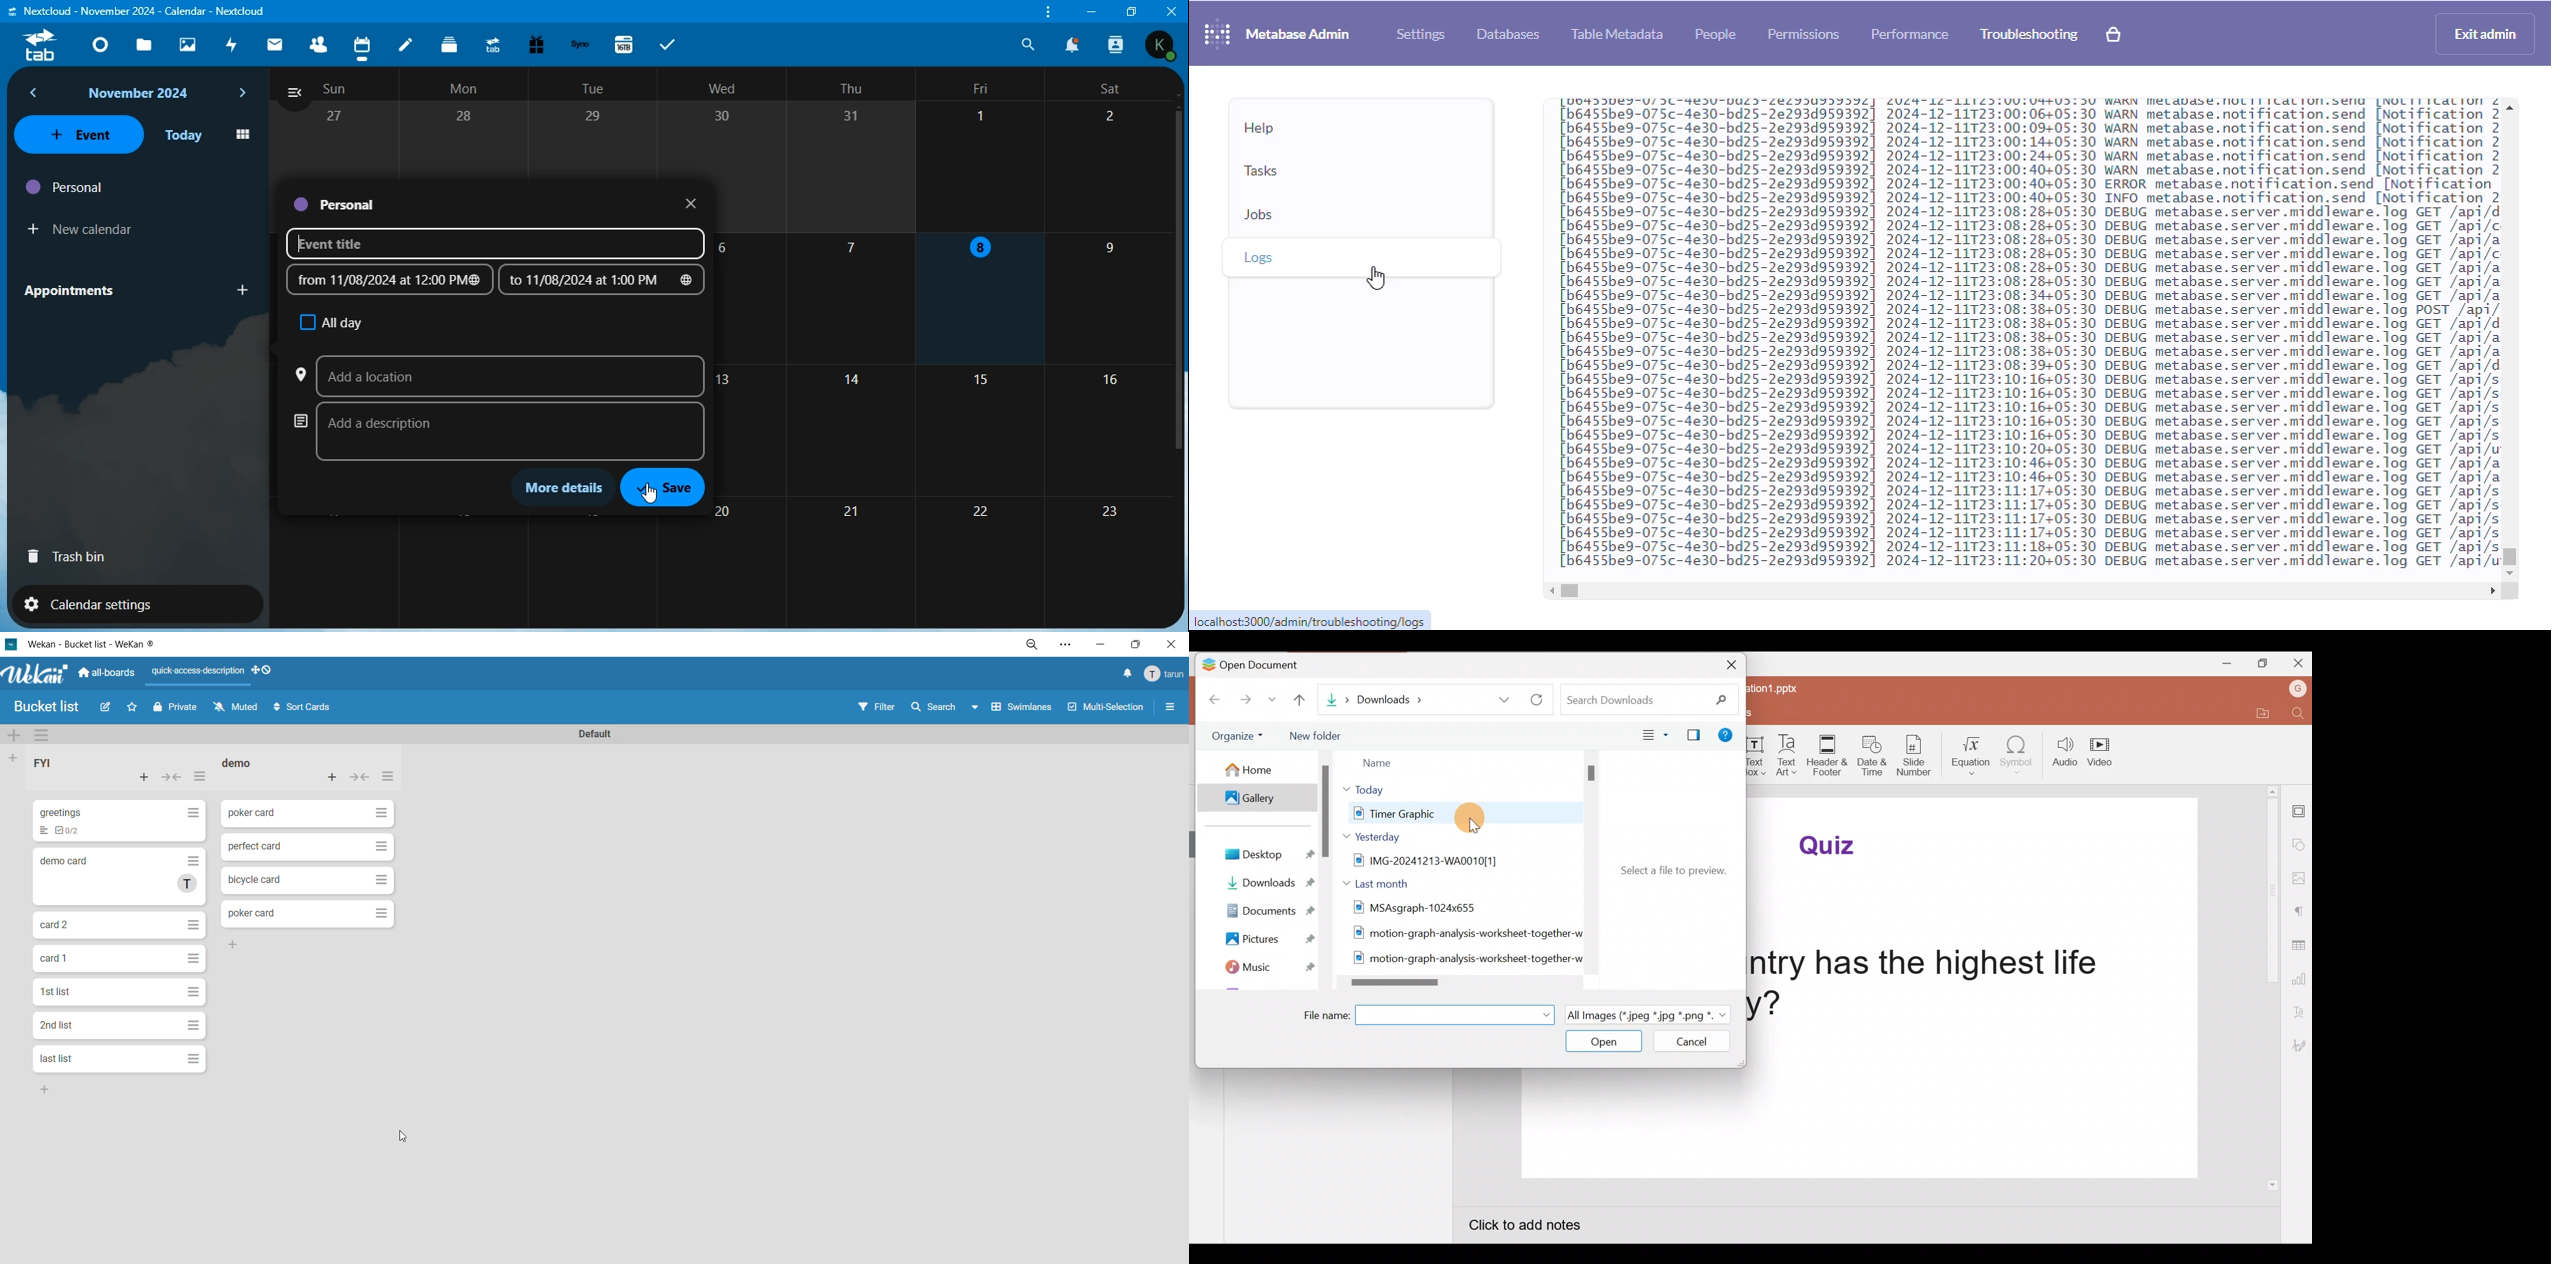 The image size is (2576, 1288). What do you see at coordinates (278, 44) in the screenshot?
I see `mail` at bounding box center [278, 44].